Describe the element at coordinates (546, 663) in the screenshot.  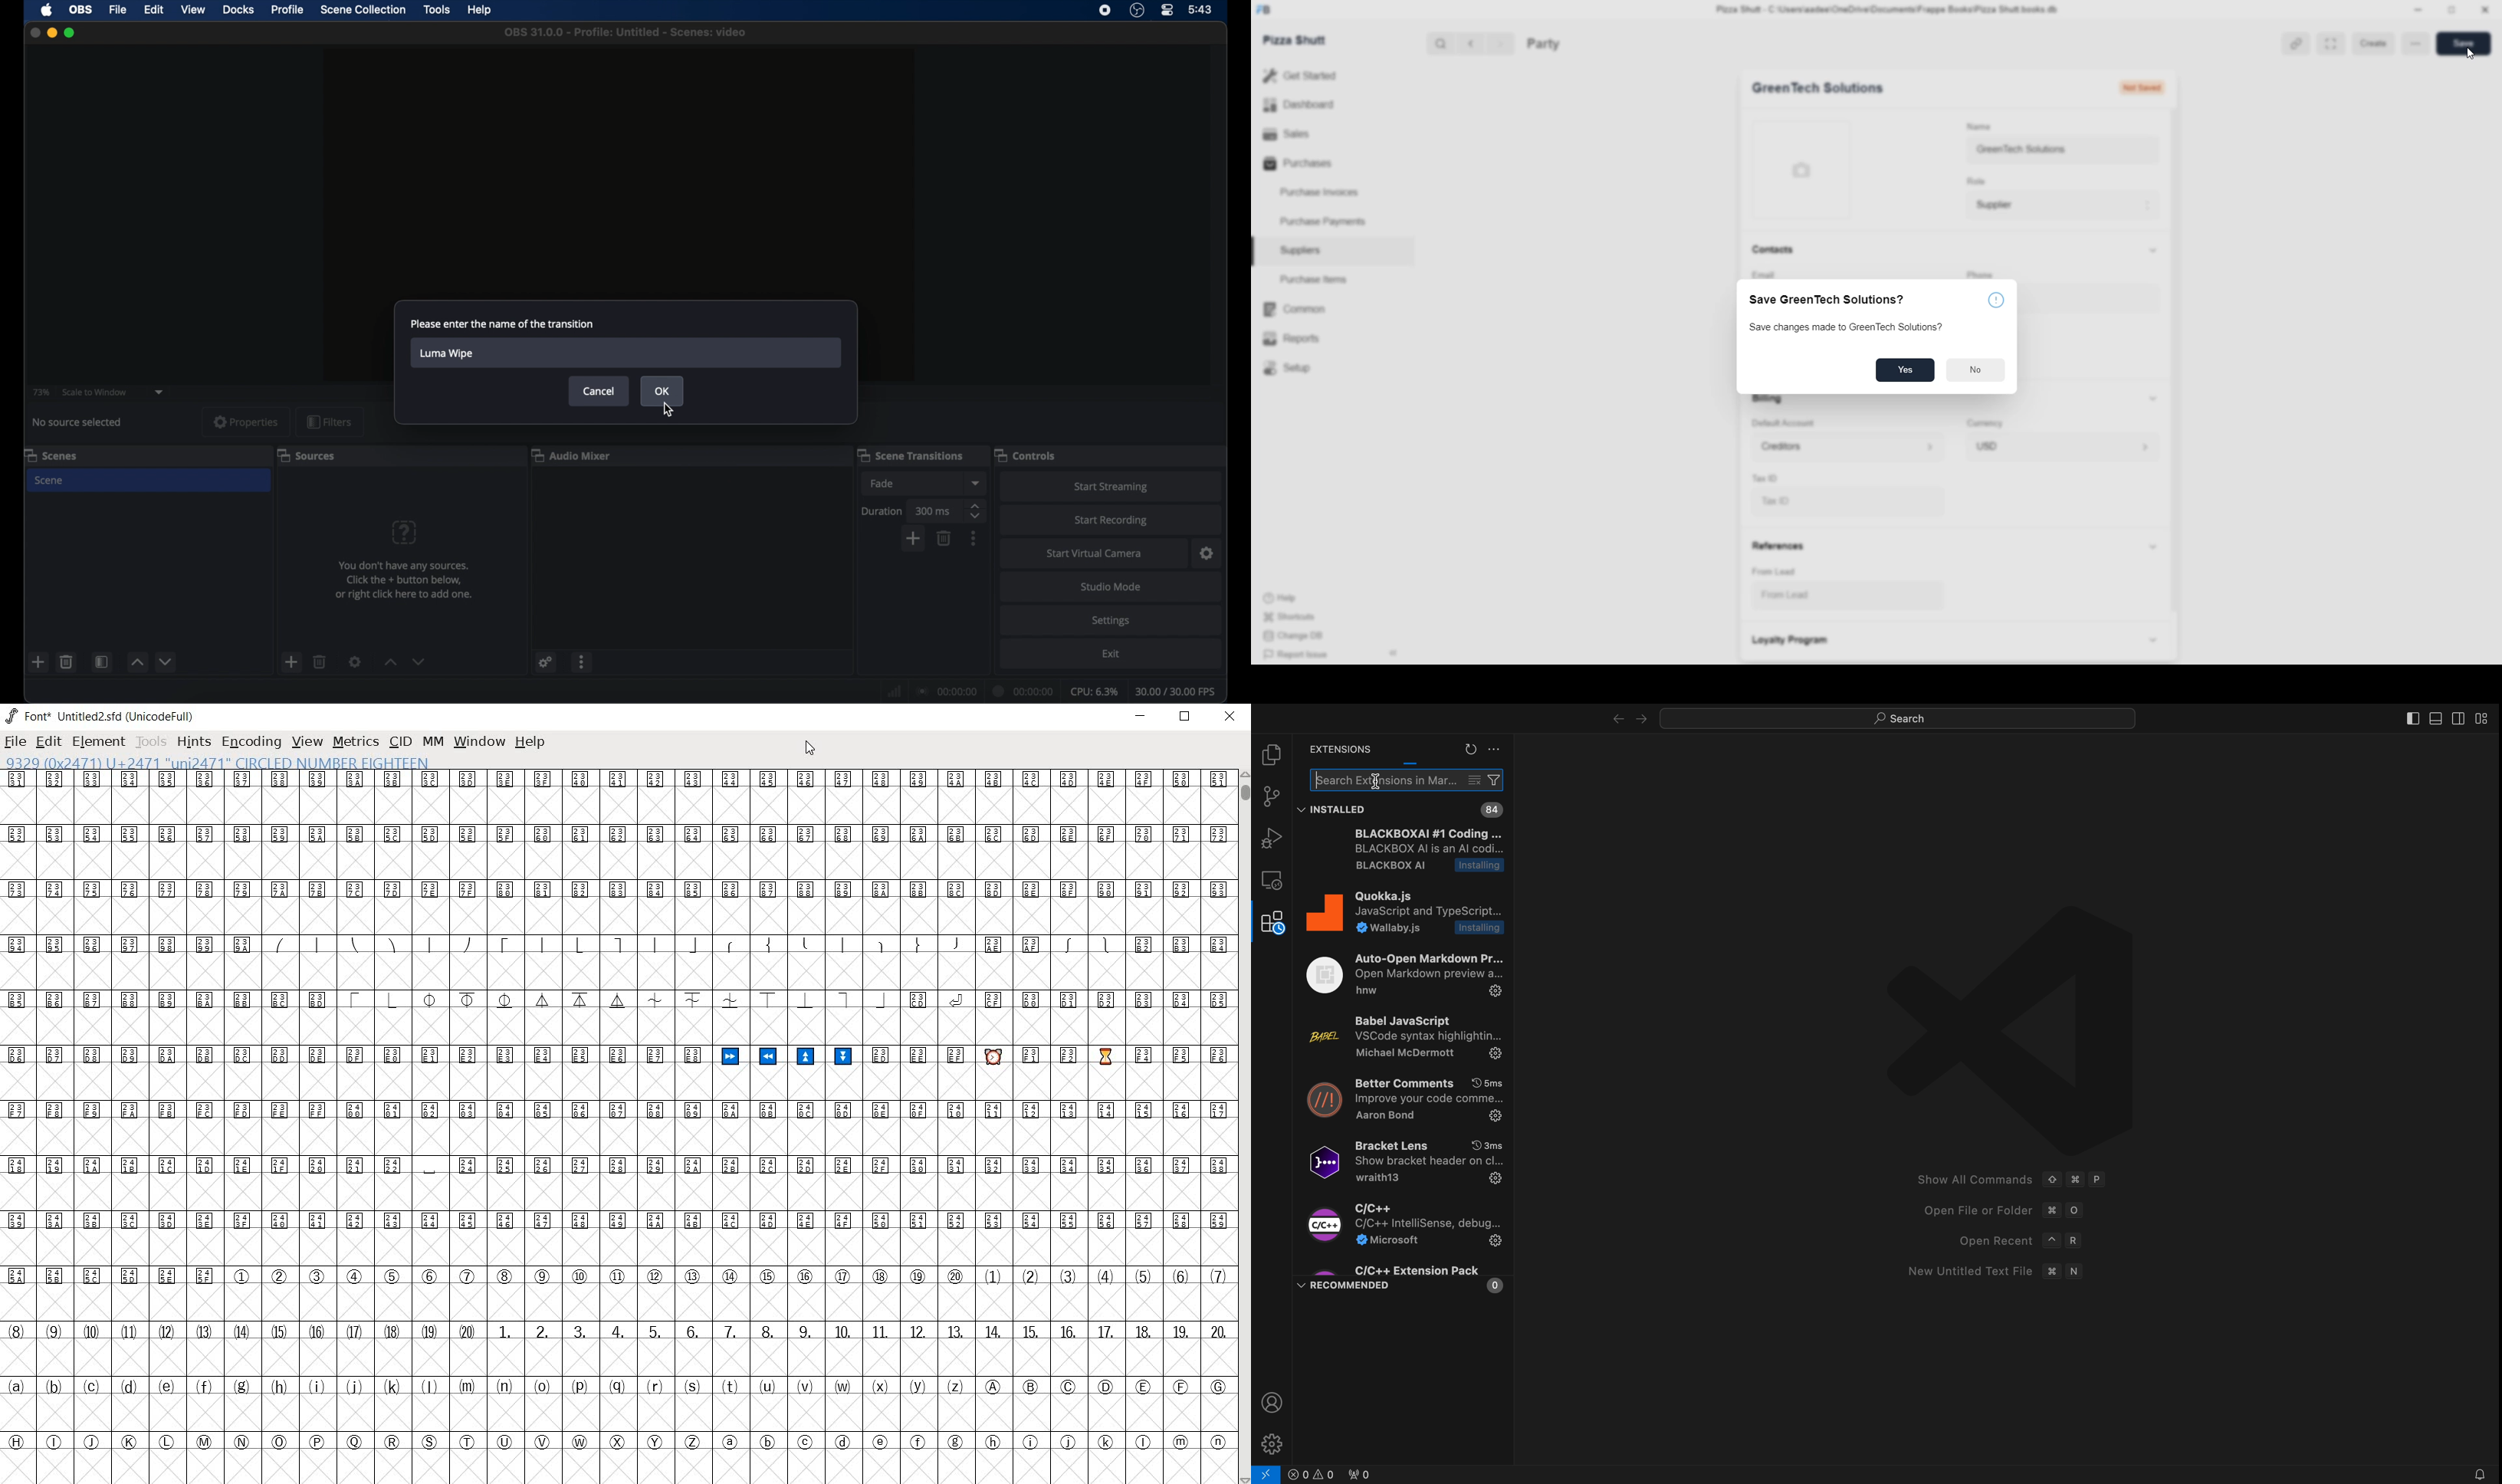
I see `settings` at that location.